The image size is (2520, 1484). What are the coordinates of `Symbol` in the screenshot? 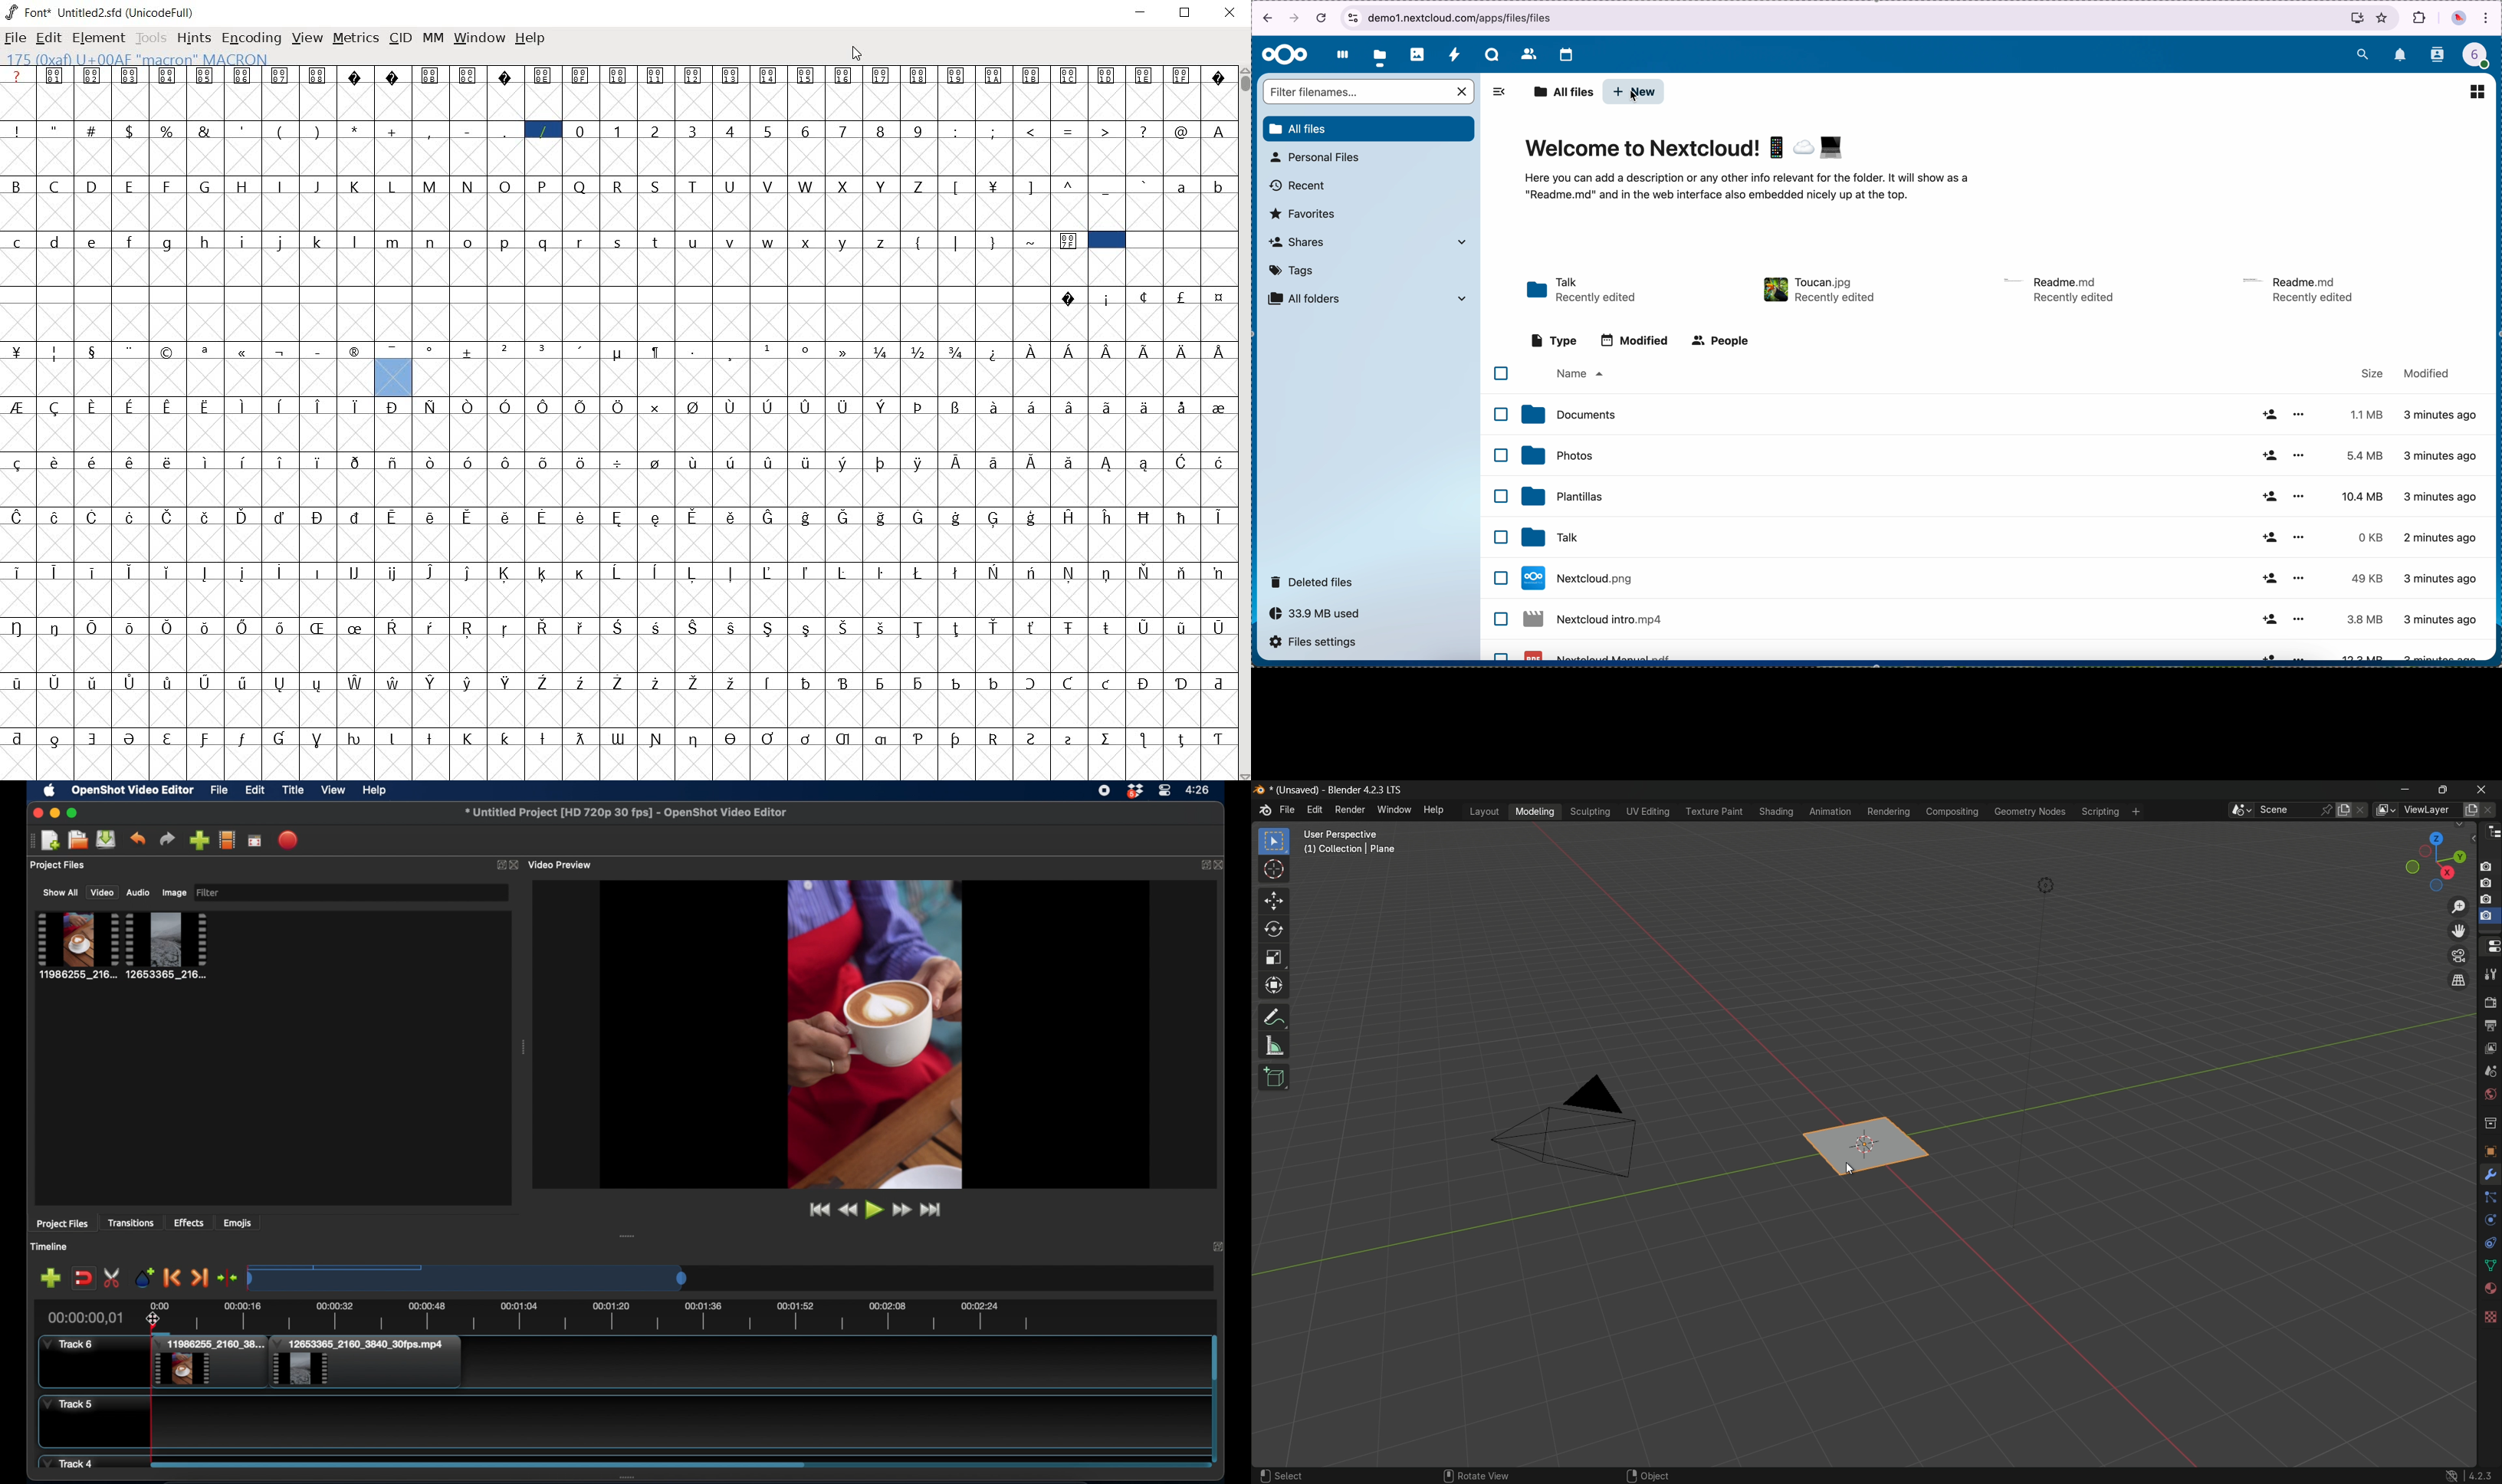 It's located at (808, 737).